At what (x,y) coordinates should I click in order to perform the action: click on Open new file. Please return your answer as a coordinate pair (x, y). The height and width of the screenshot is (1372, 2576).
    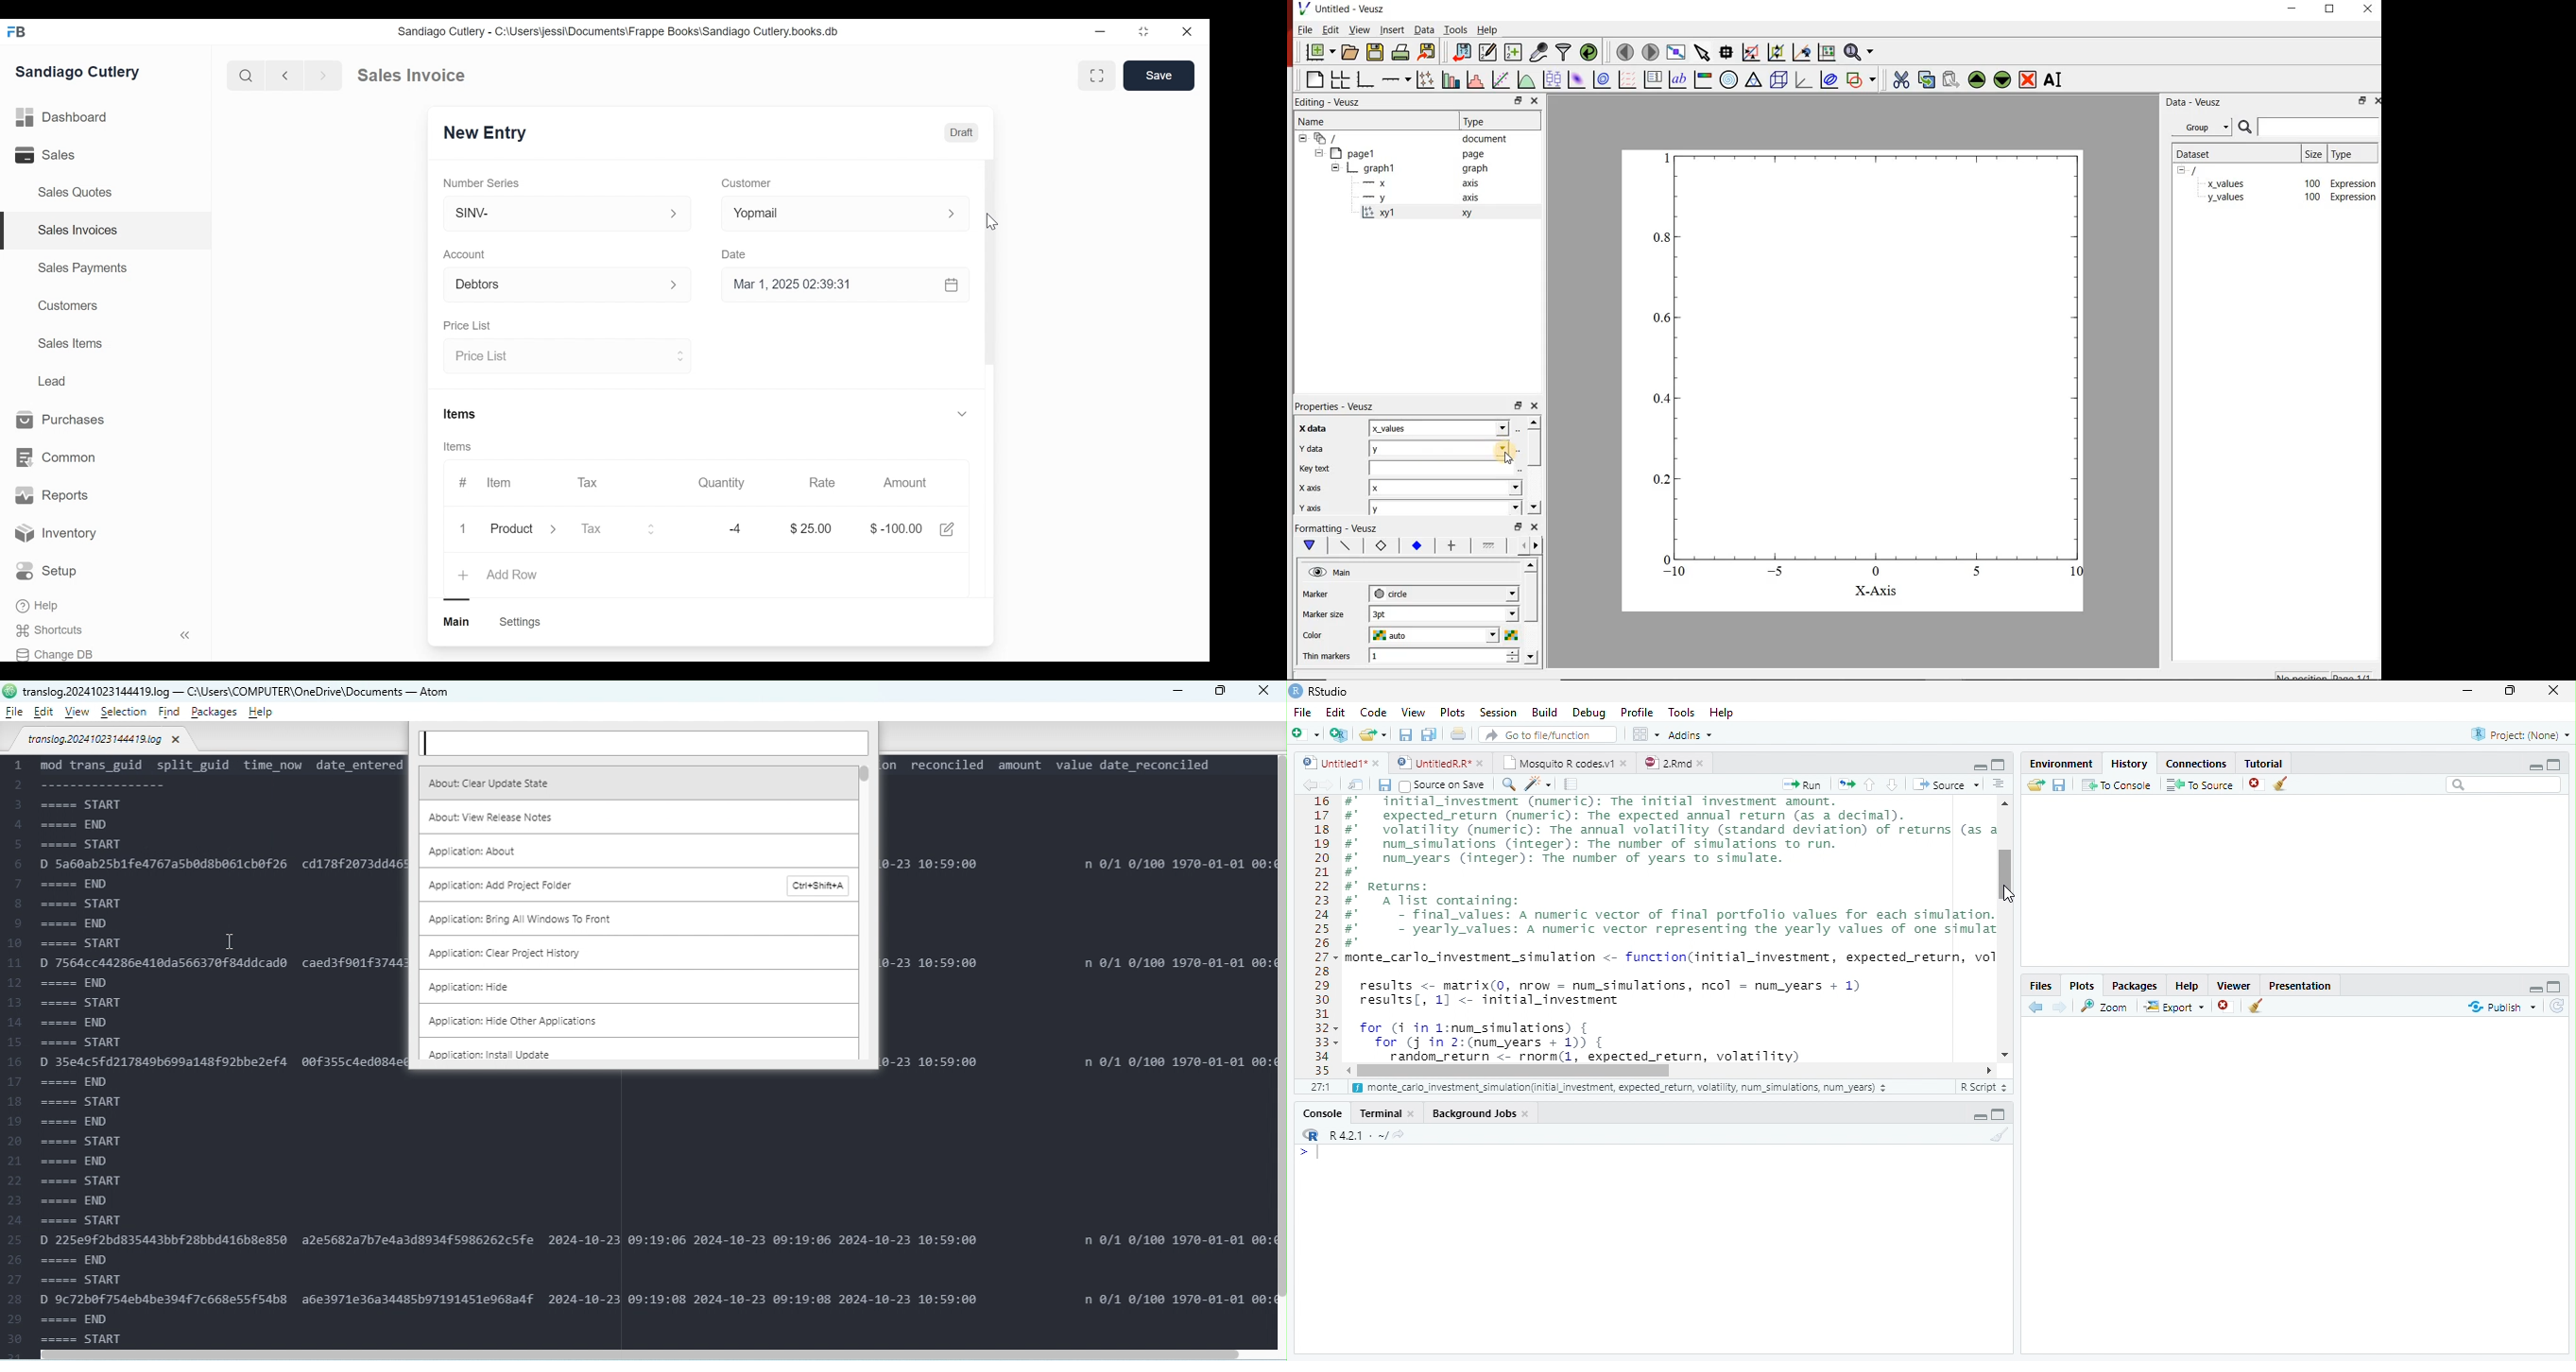
    Looking at the image, I should click on (1305, 733).